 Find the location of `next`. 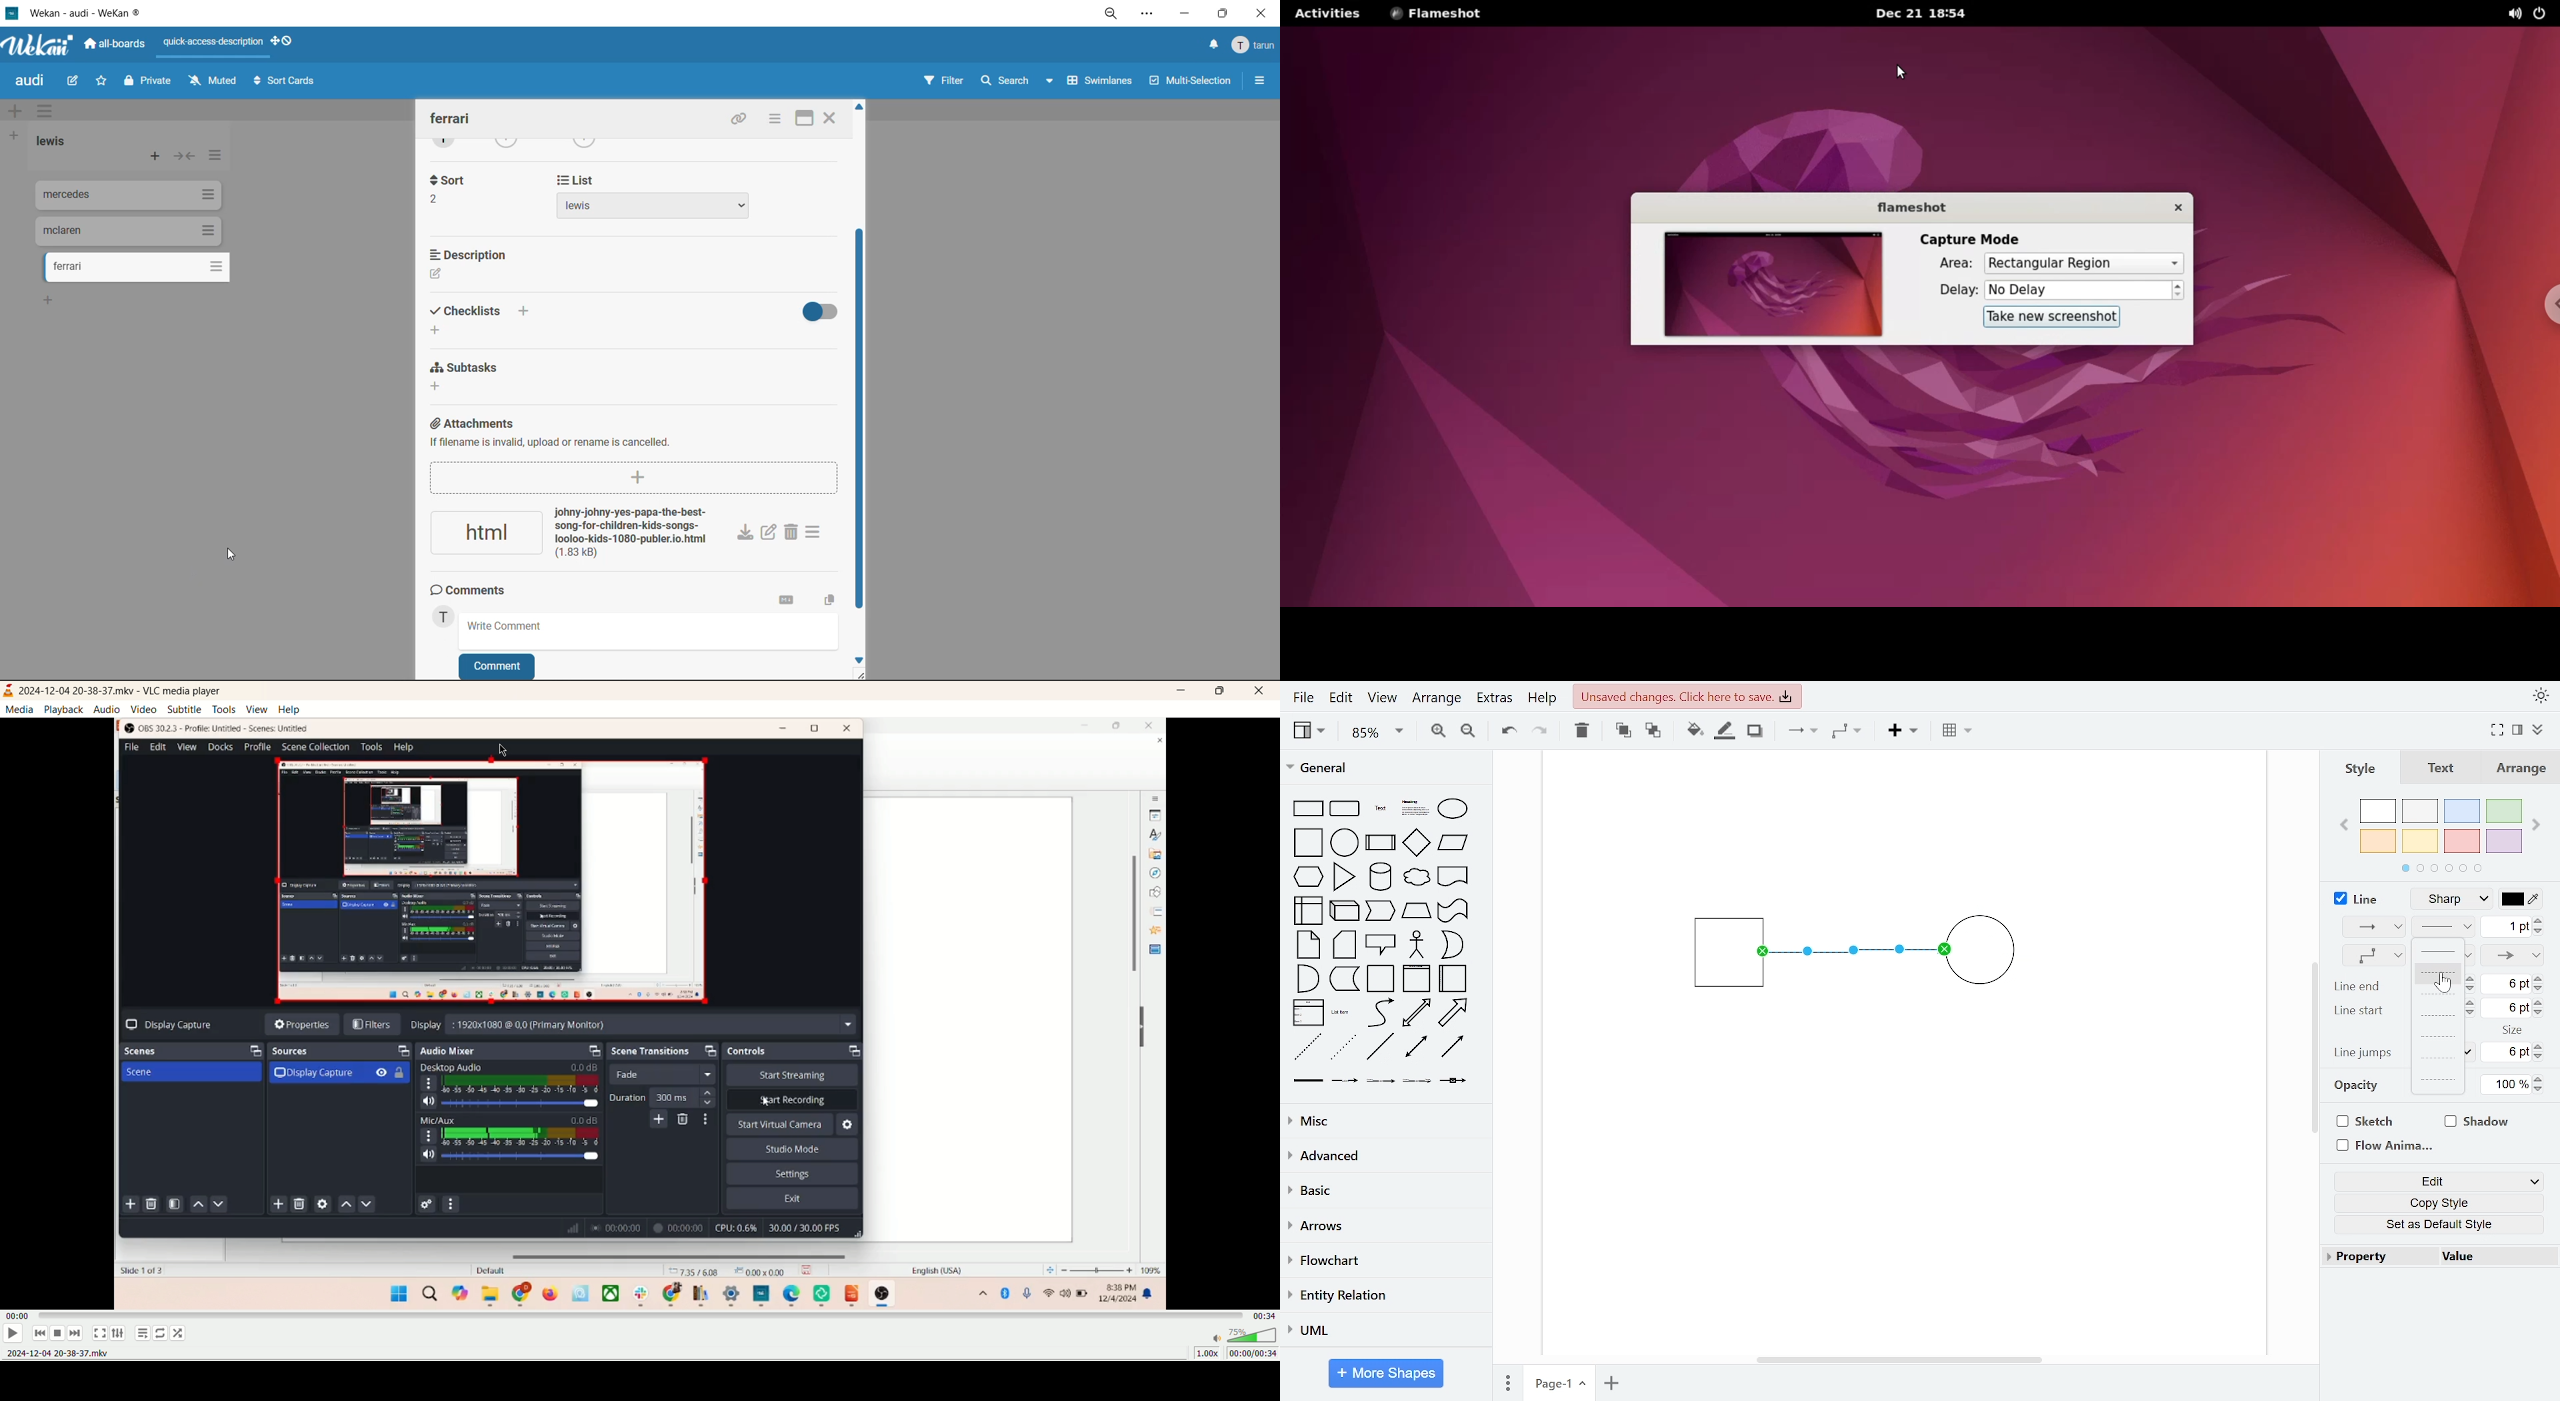

next is located at coordinates (2538, 827).